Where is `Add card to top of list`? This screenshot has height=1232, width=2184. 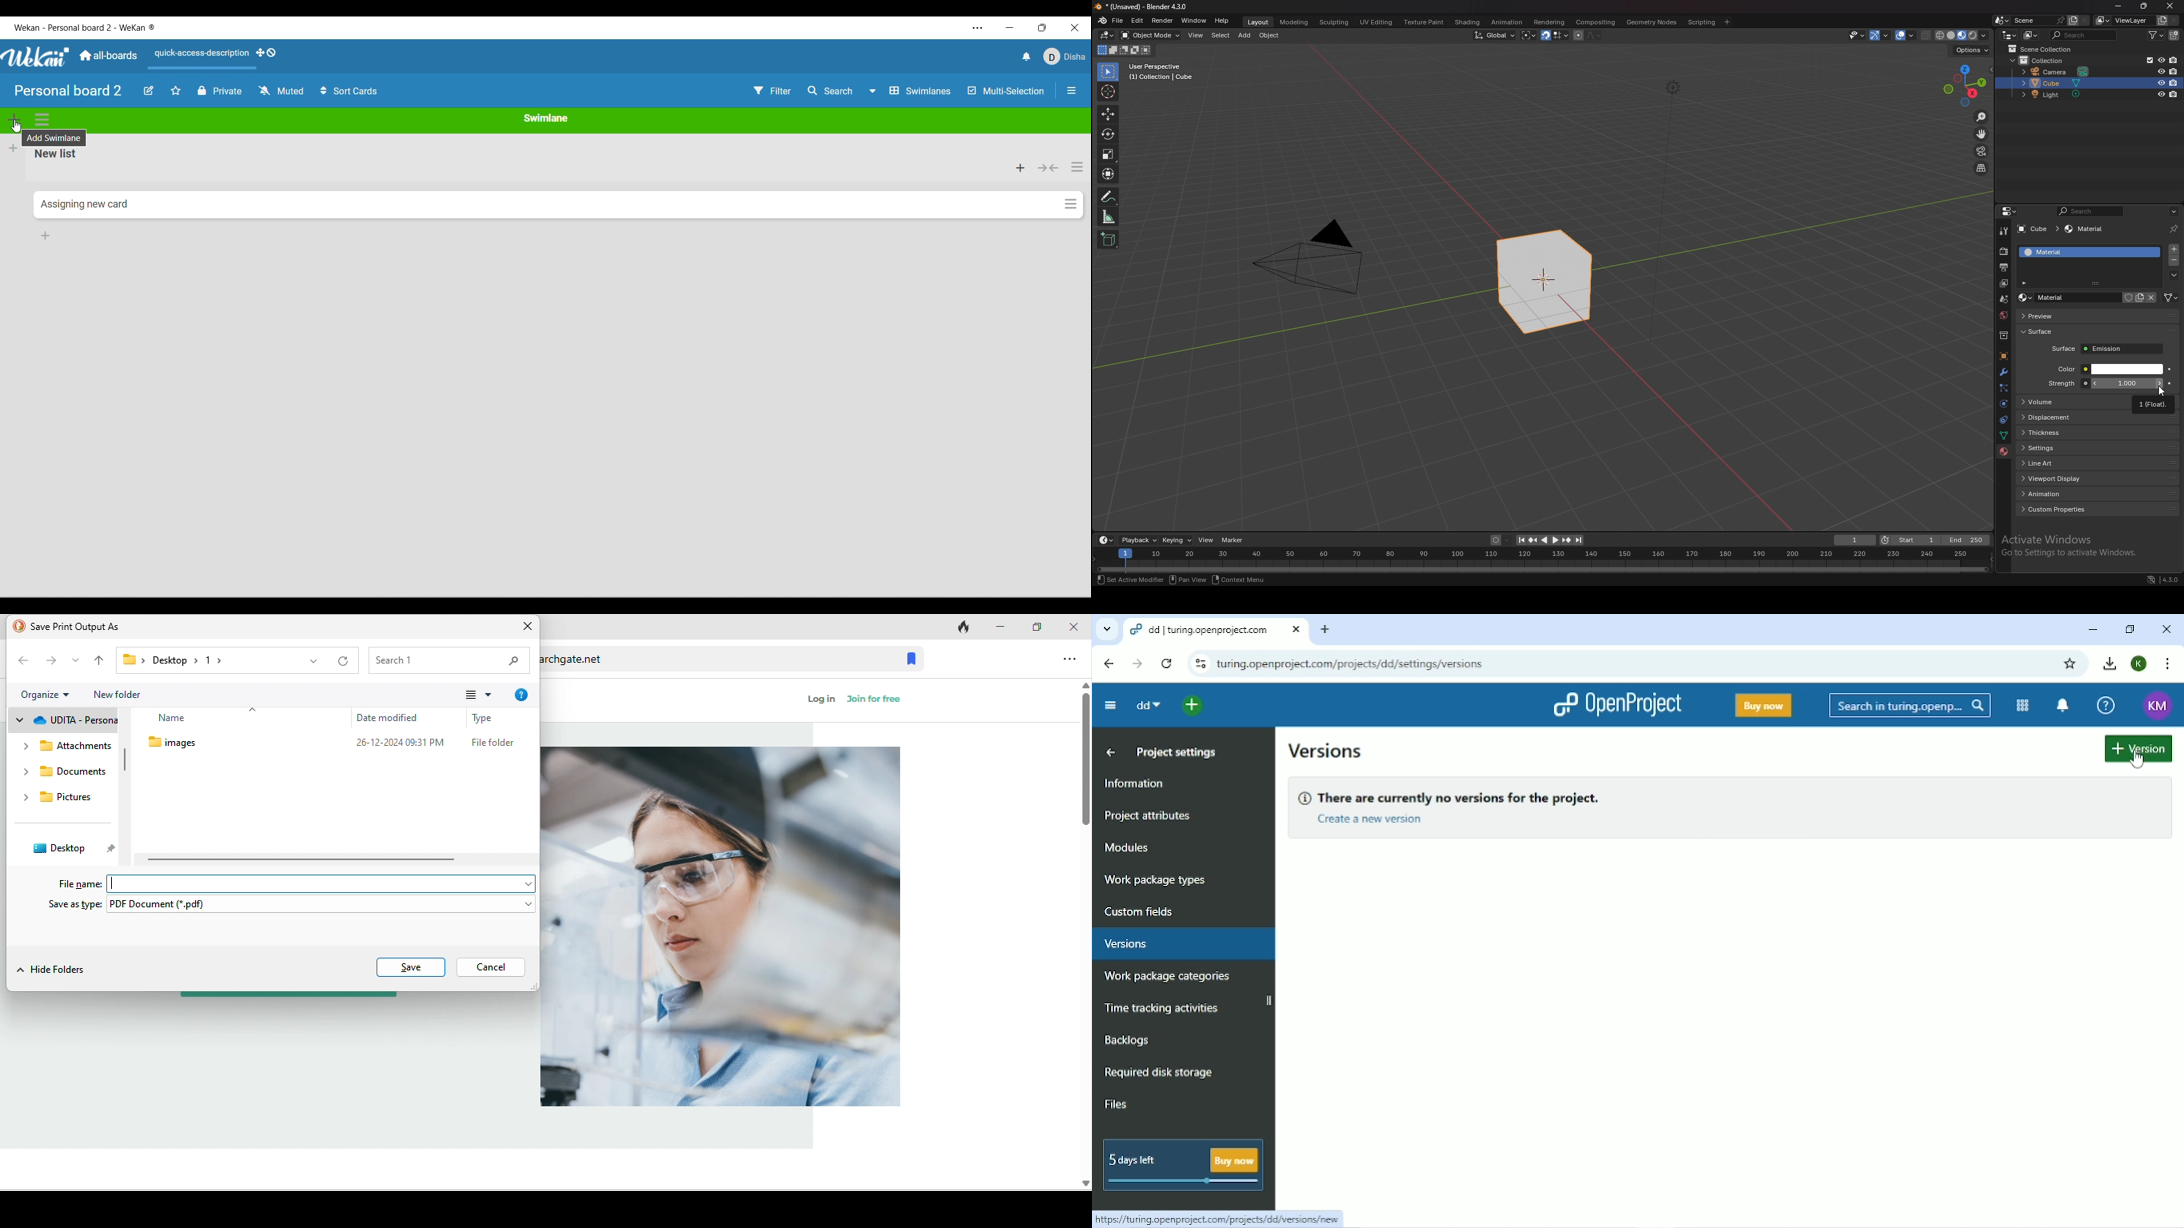
Add card to top of list is located at coordinates (1022, 168).